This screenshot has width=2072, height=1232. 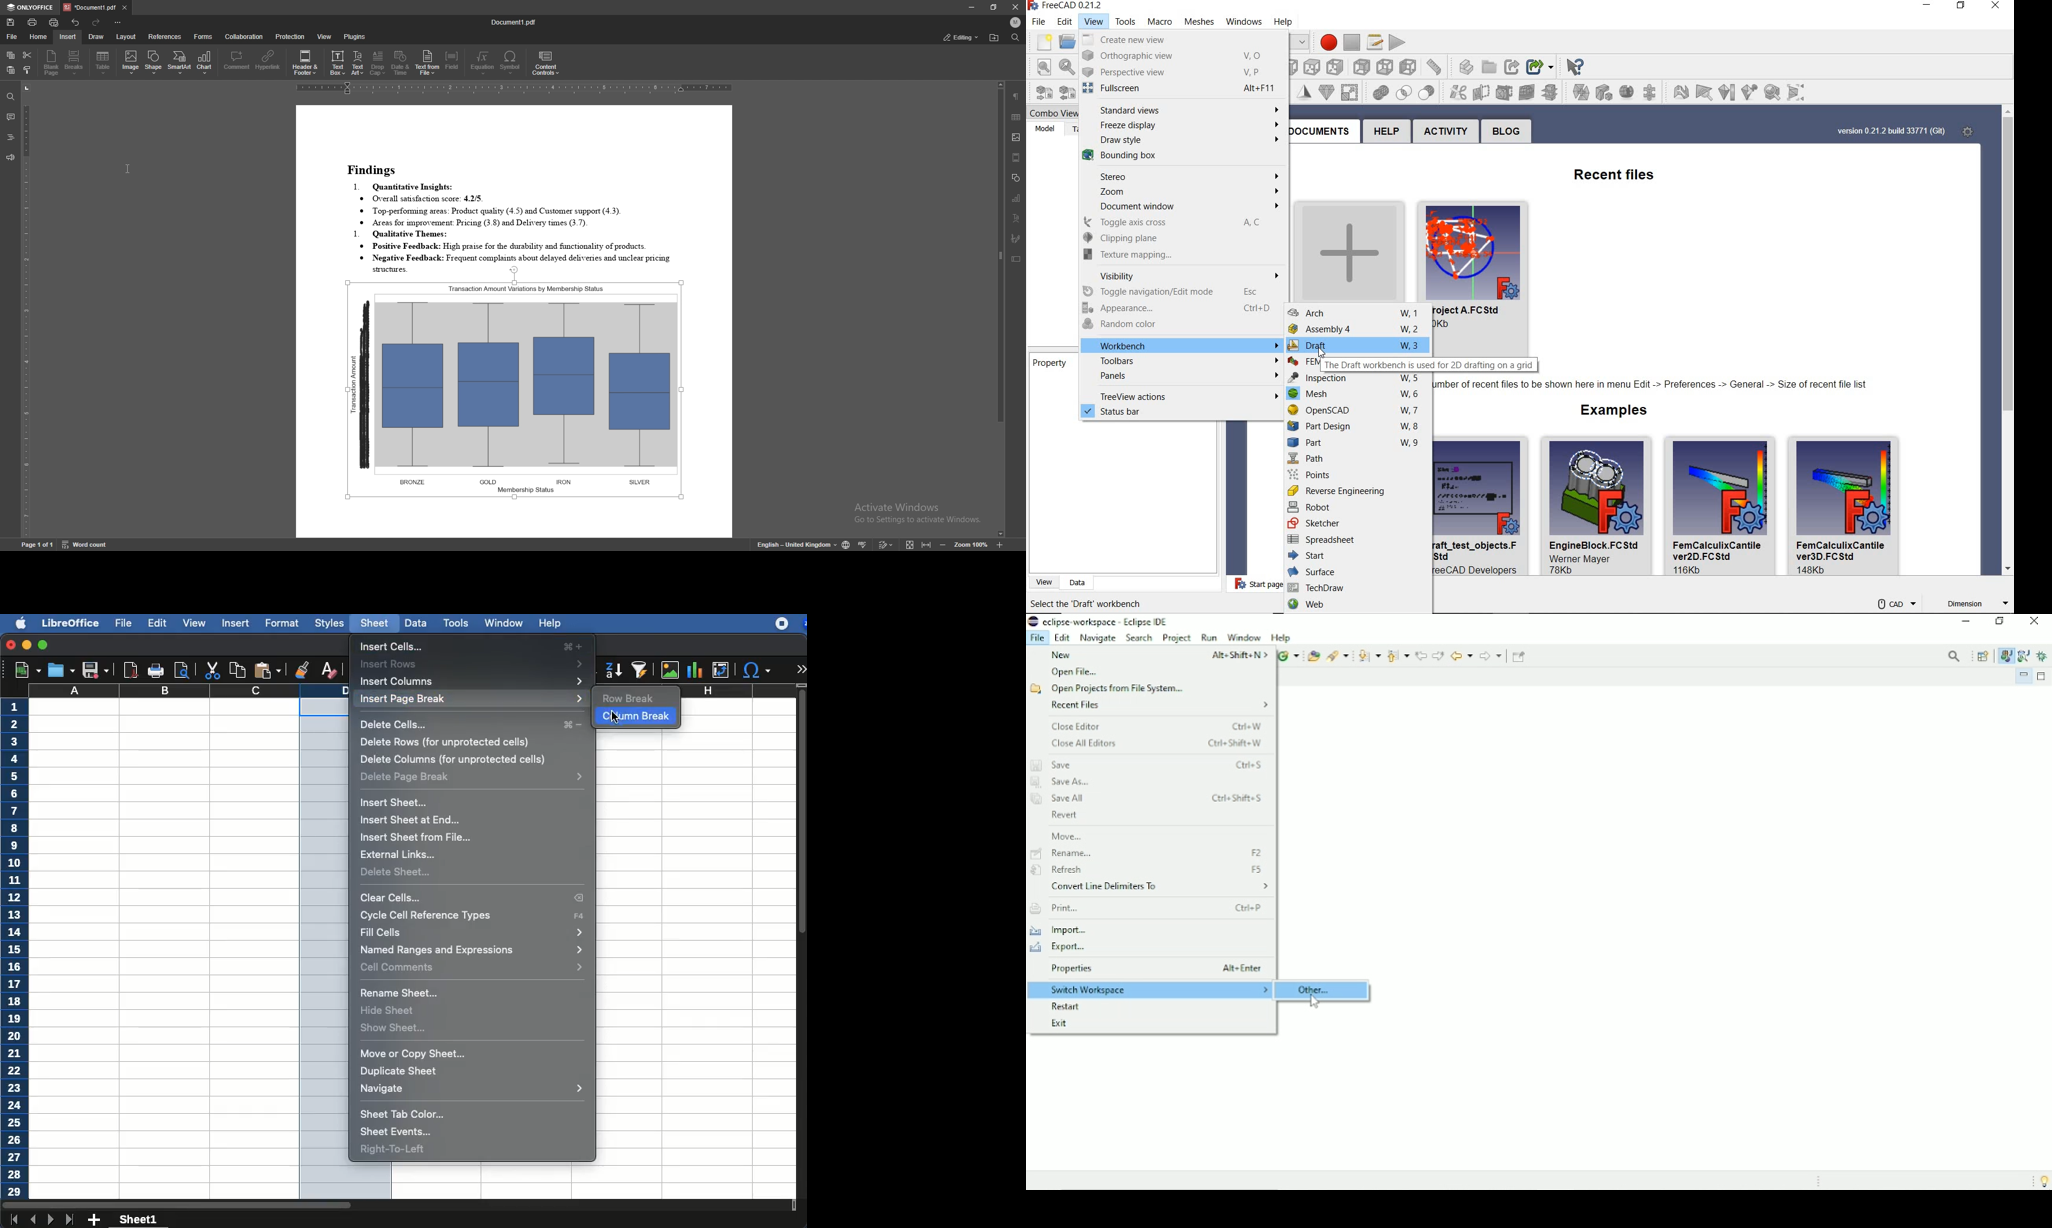 What do you see at coordinates (34, 1220) in the screenshot?
I see `previous sheet` at bounding box center [34, 1220].